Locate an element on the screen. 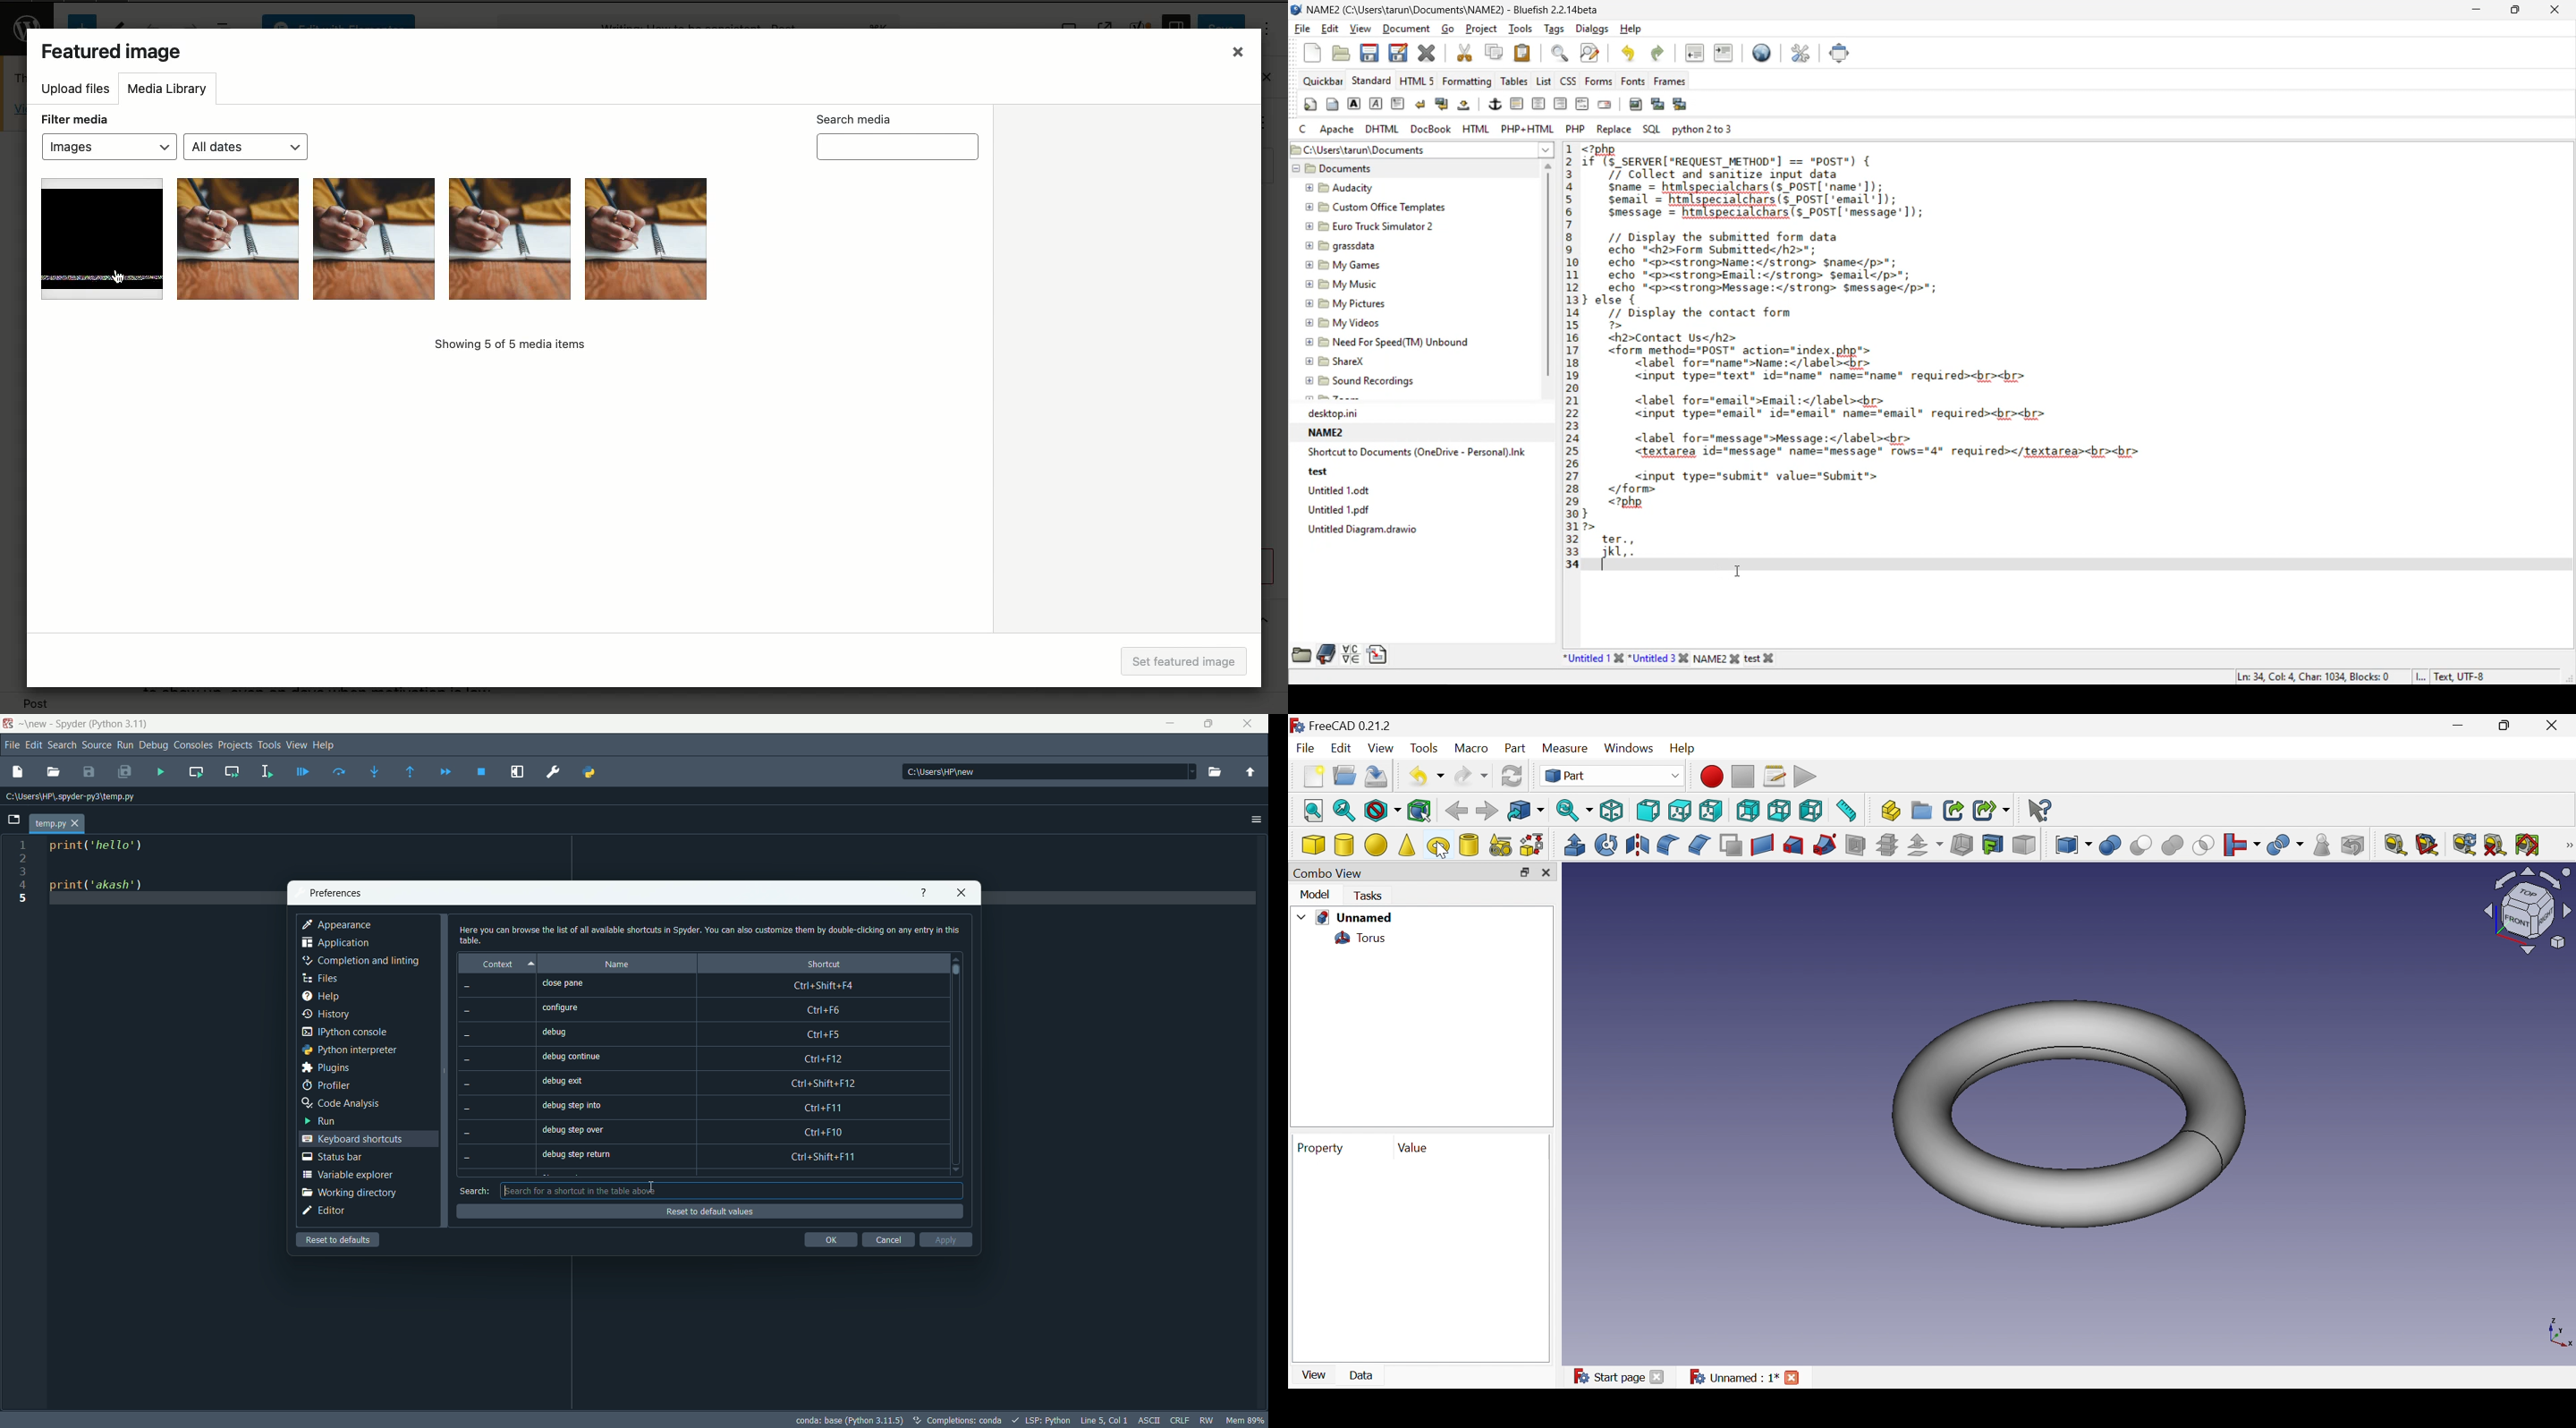 This screenshot has height=1428, width=2576. code analysis is located at coordinates (345, 1103).